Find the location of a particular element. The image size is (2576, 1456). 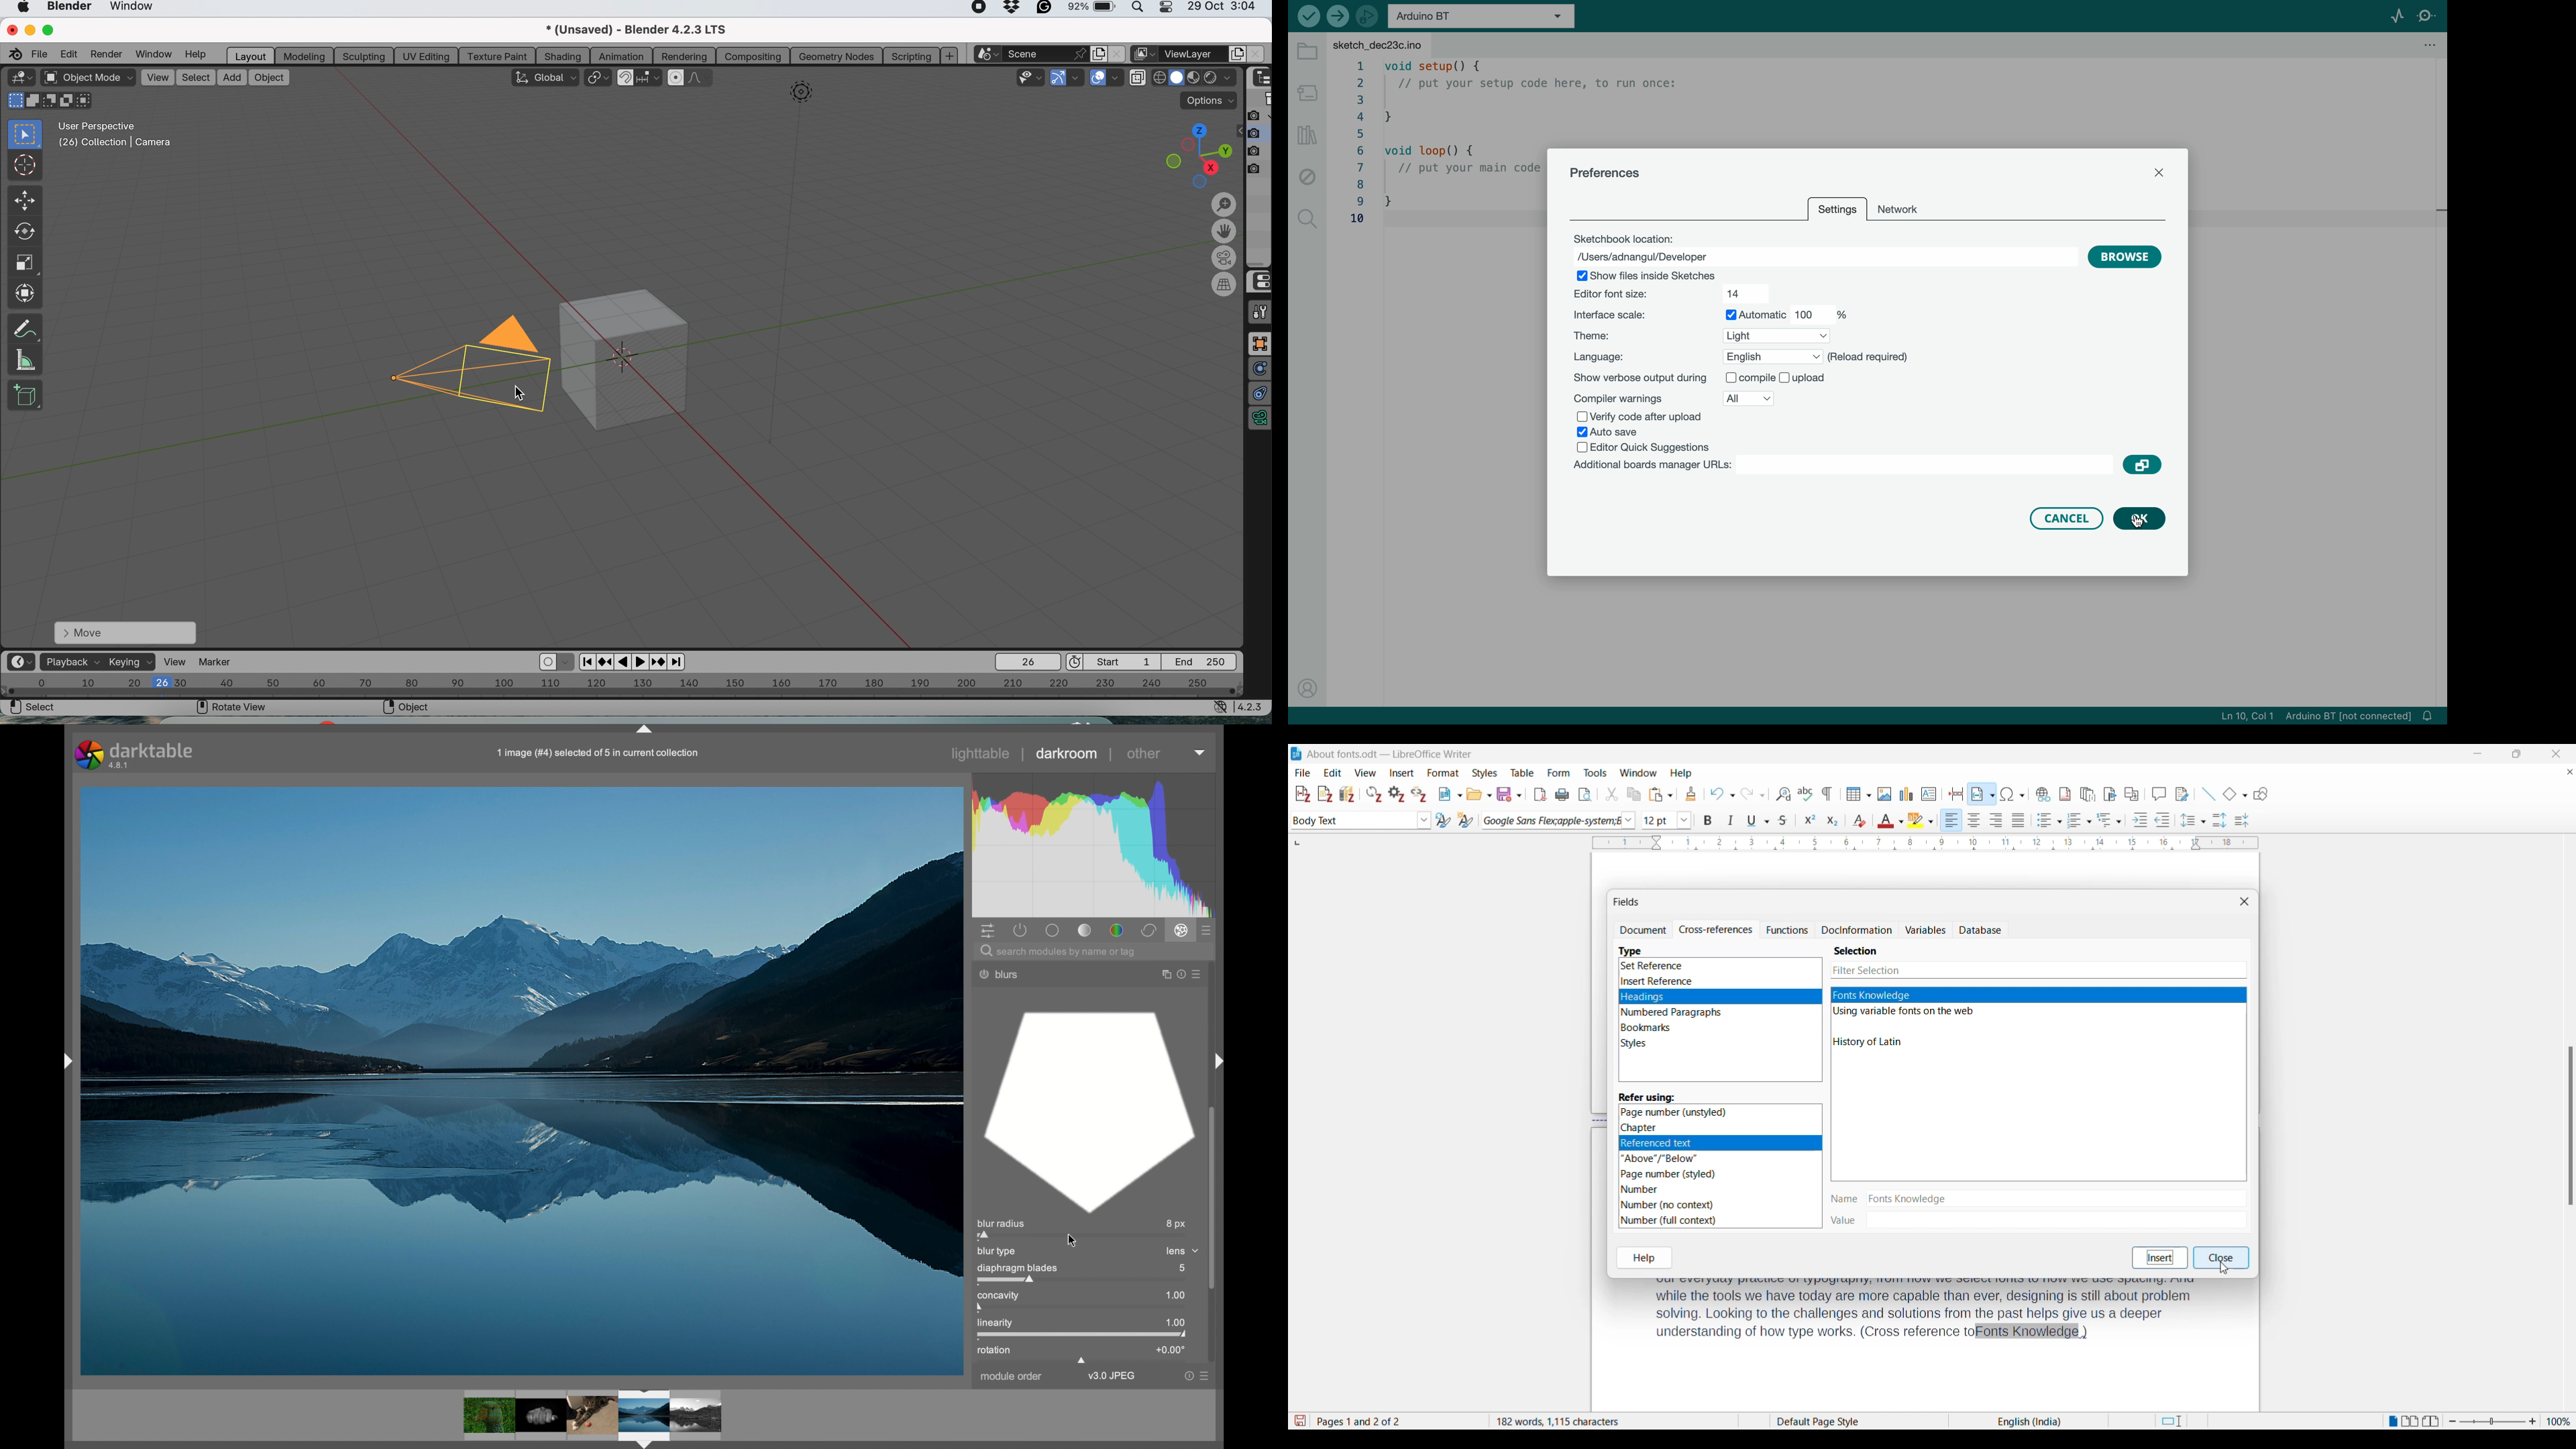

Decrease indentation is located at coordinates (2163, 820).